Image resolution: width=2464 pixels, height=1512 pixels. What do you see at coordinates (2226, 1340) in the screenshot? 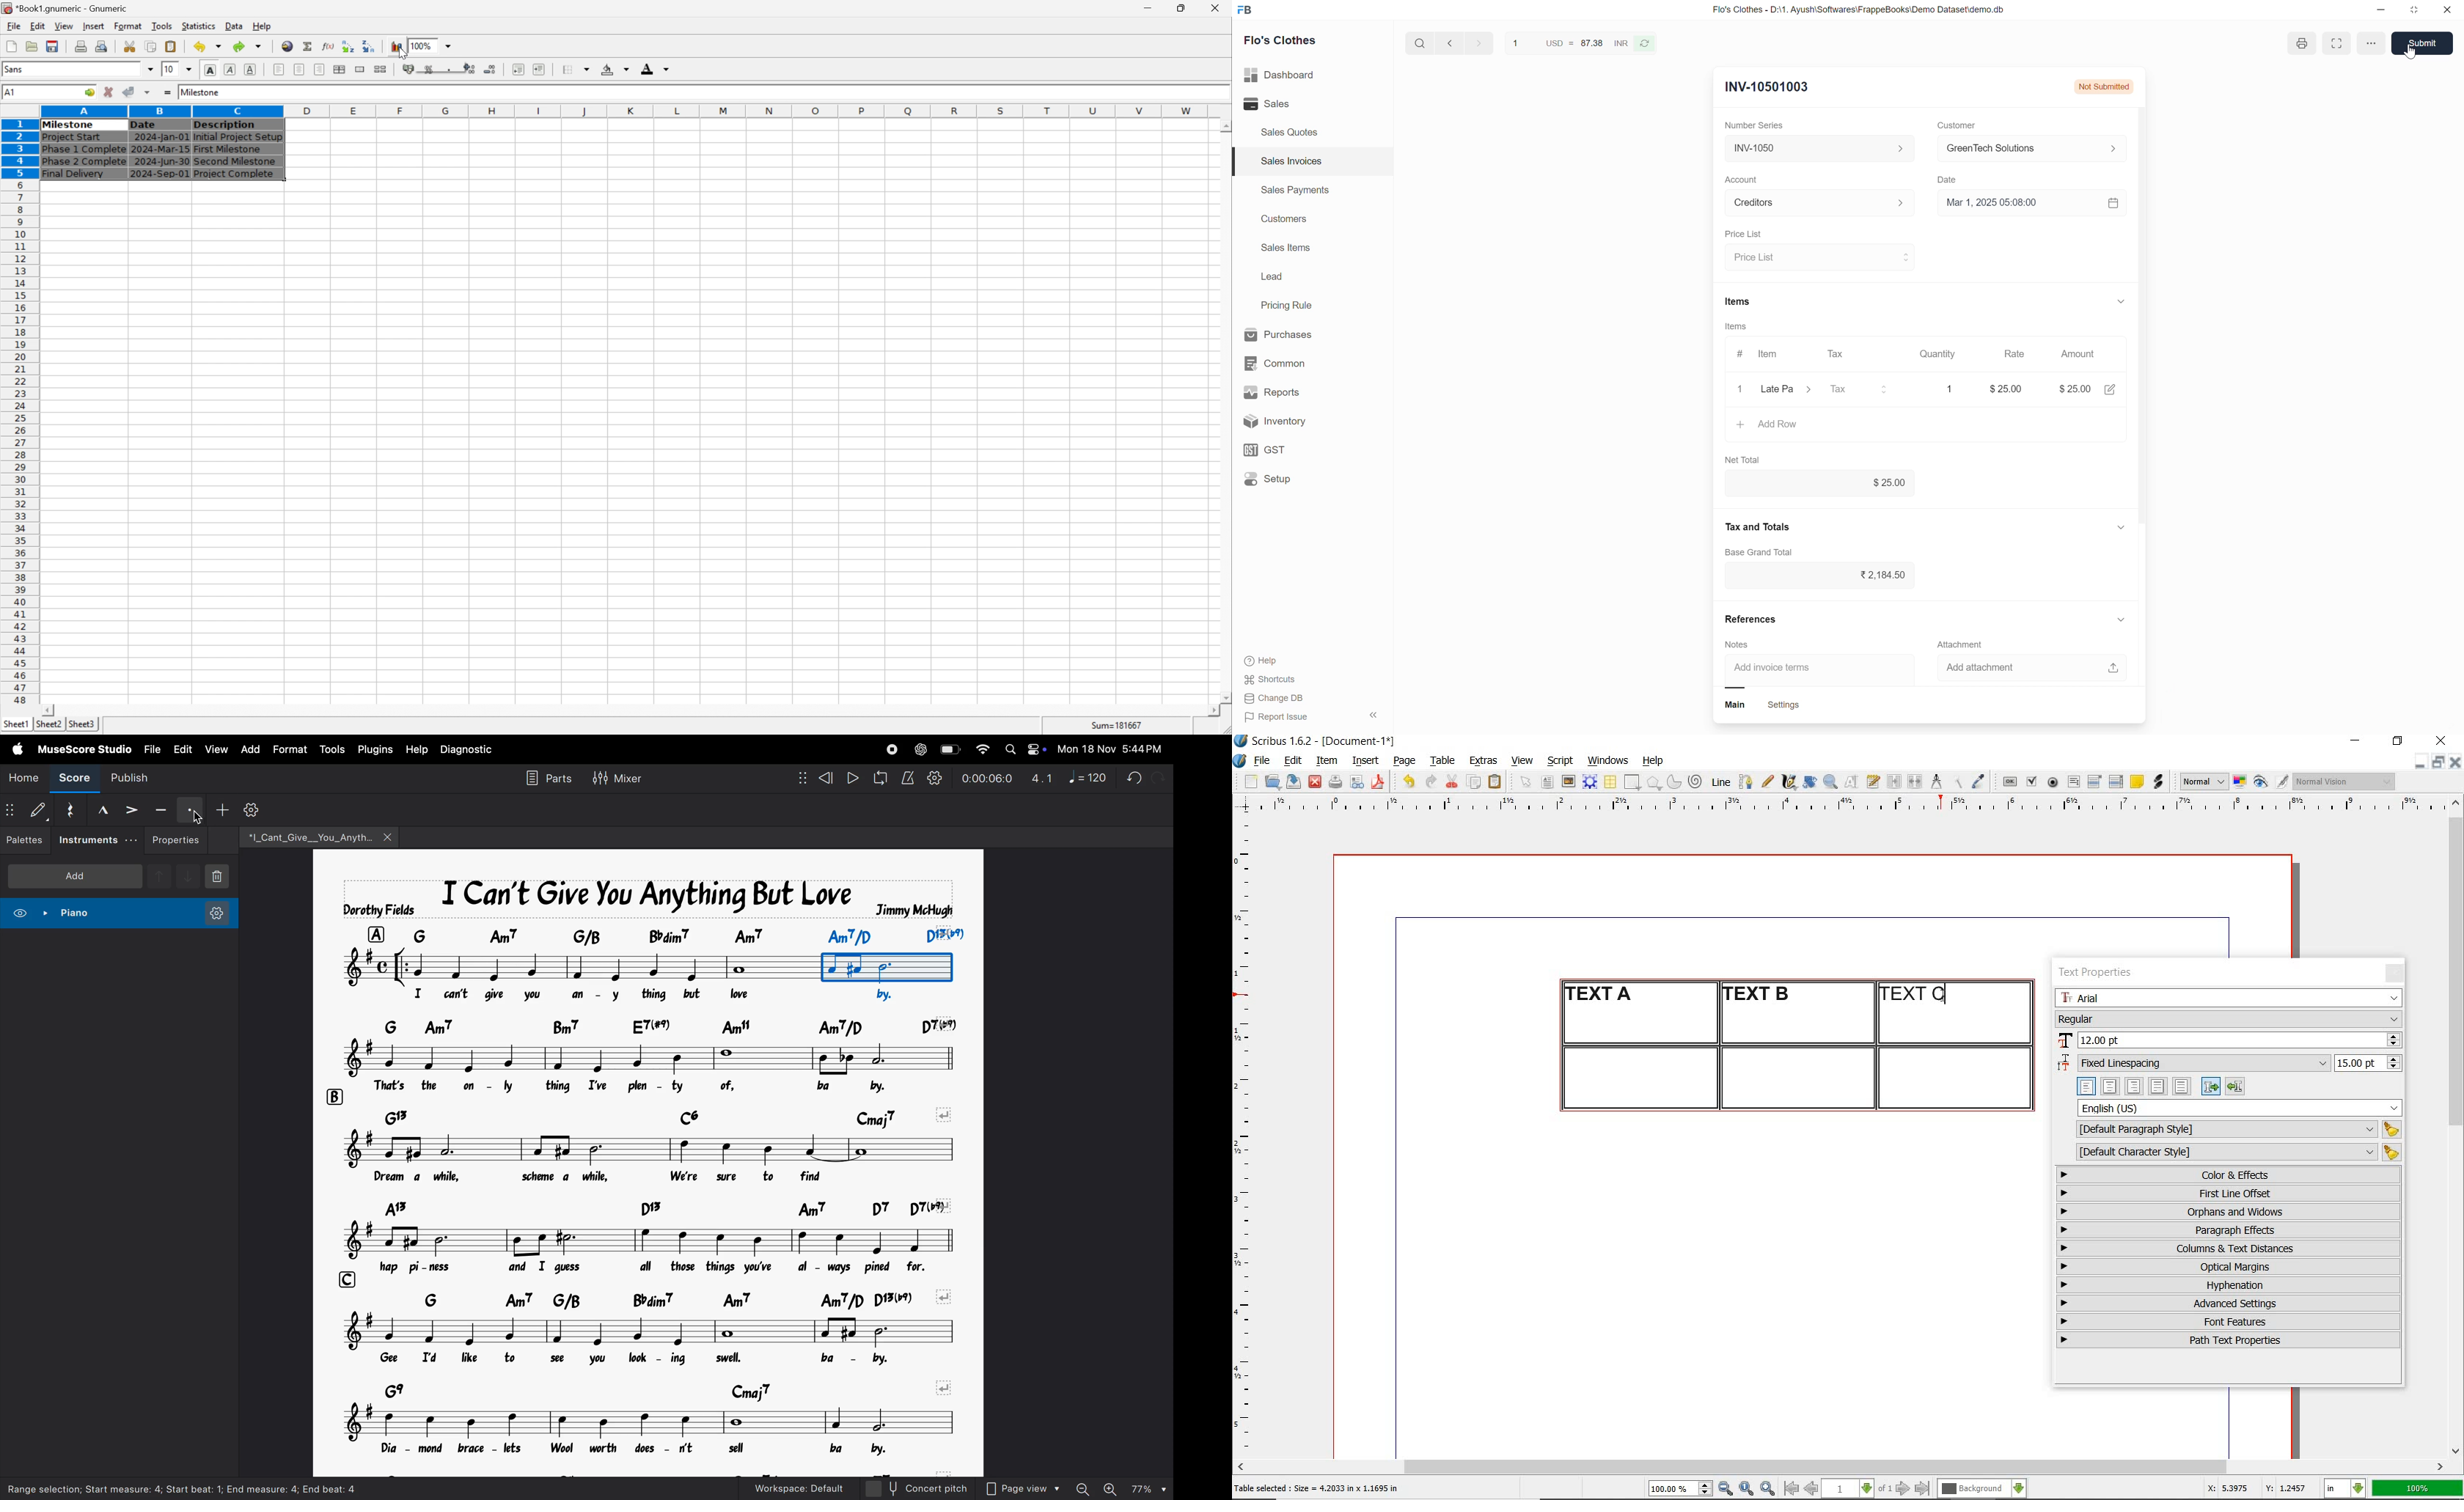
I see `path text properties` at bounding box center [2226, 1340].